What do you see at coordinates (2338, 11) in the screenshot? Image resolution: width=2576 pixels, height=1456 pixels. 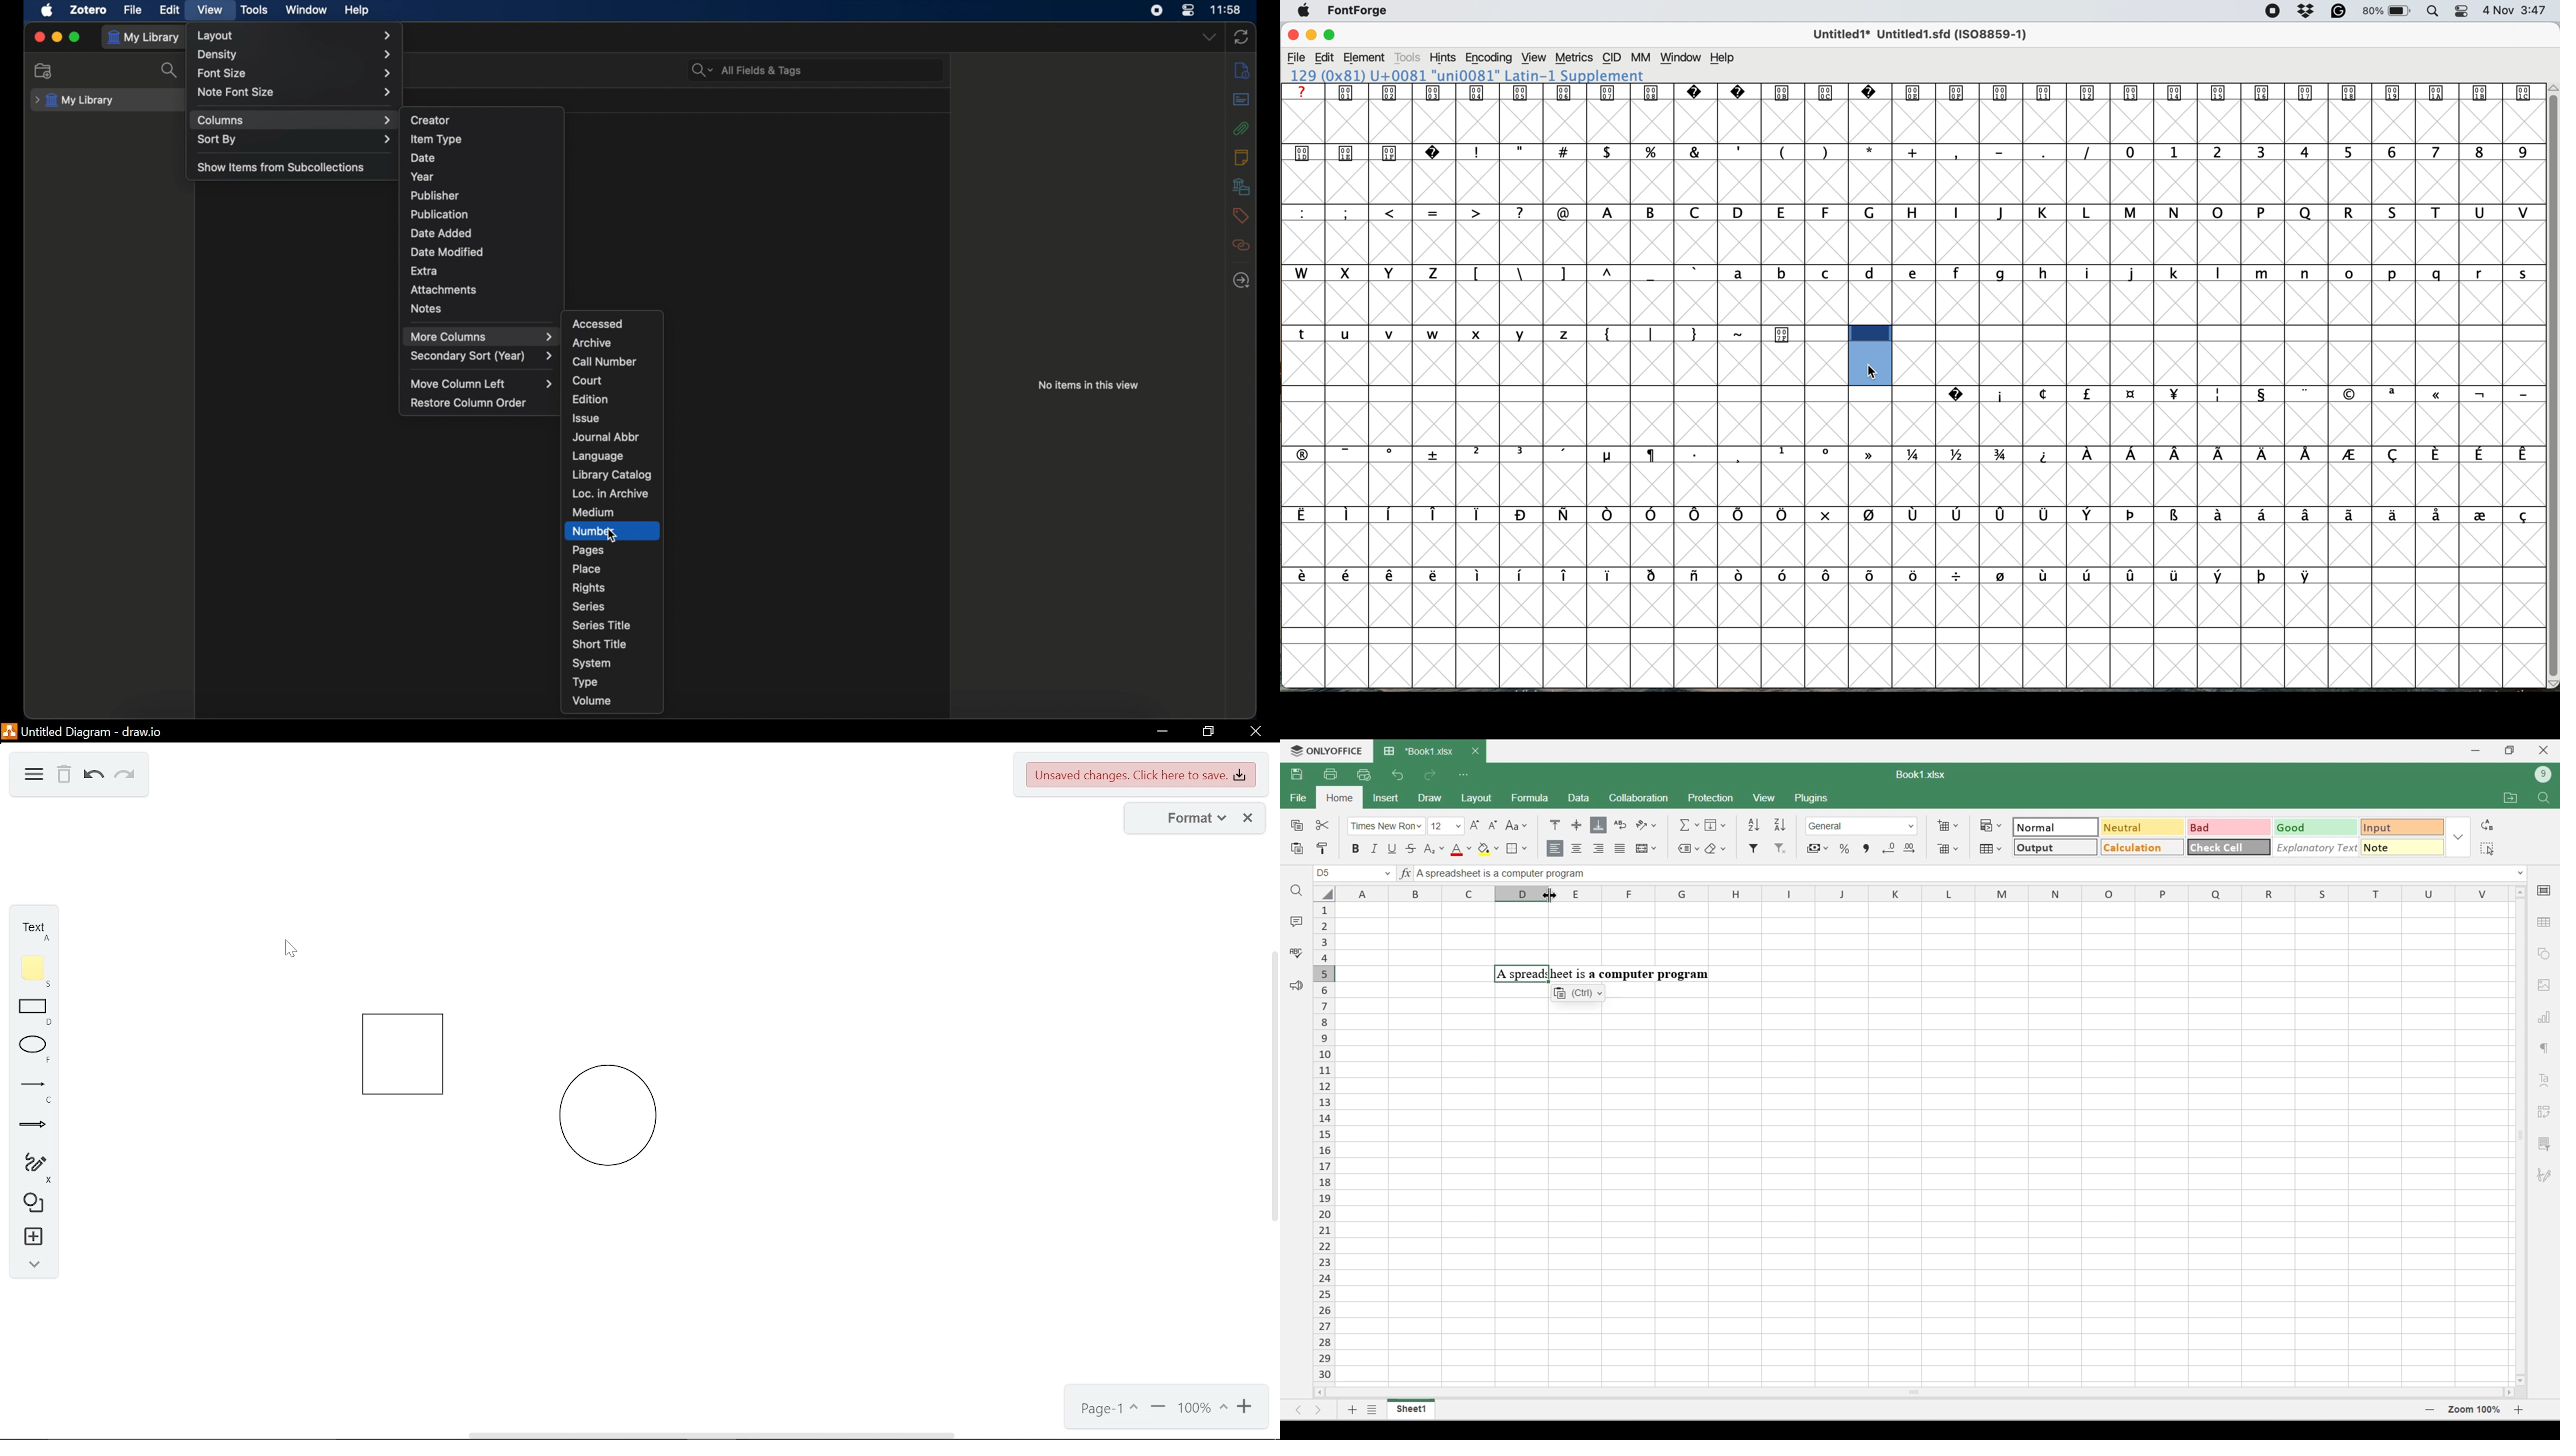 I see `Grammarly Icon` at bounding box center [2338, 11].